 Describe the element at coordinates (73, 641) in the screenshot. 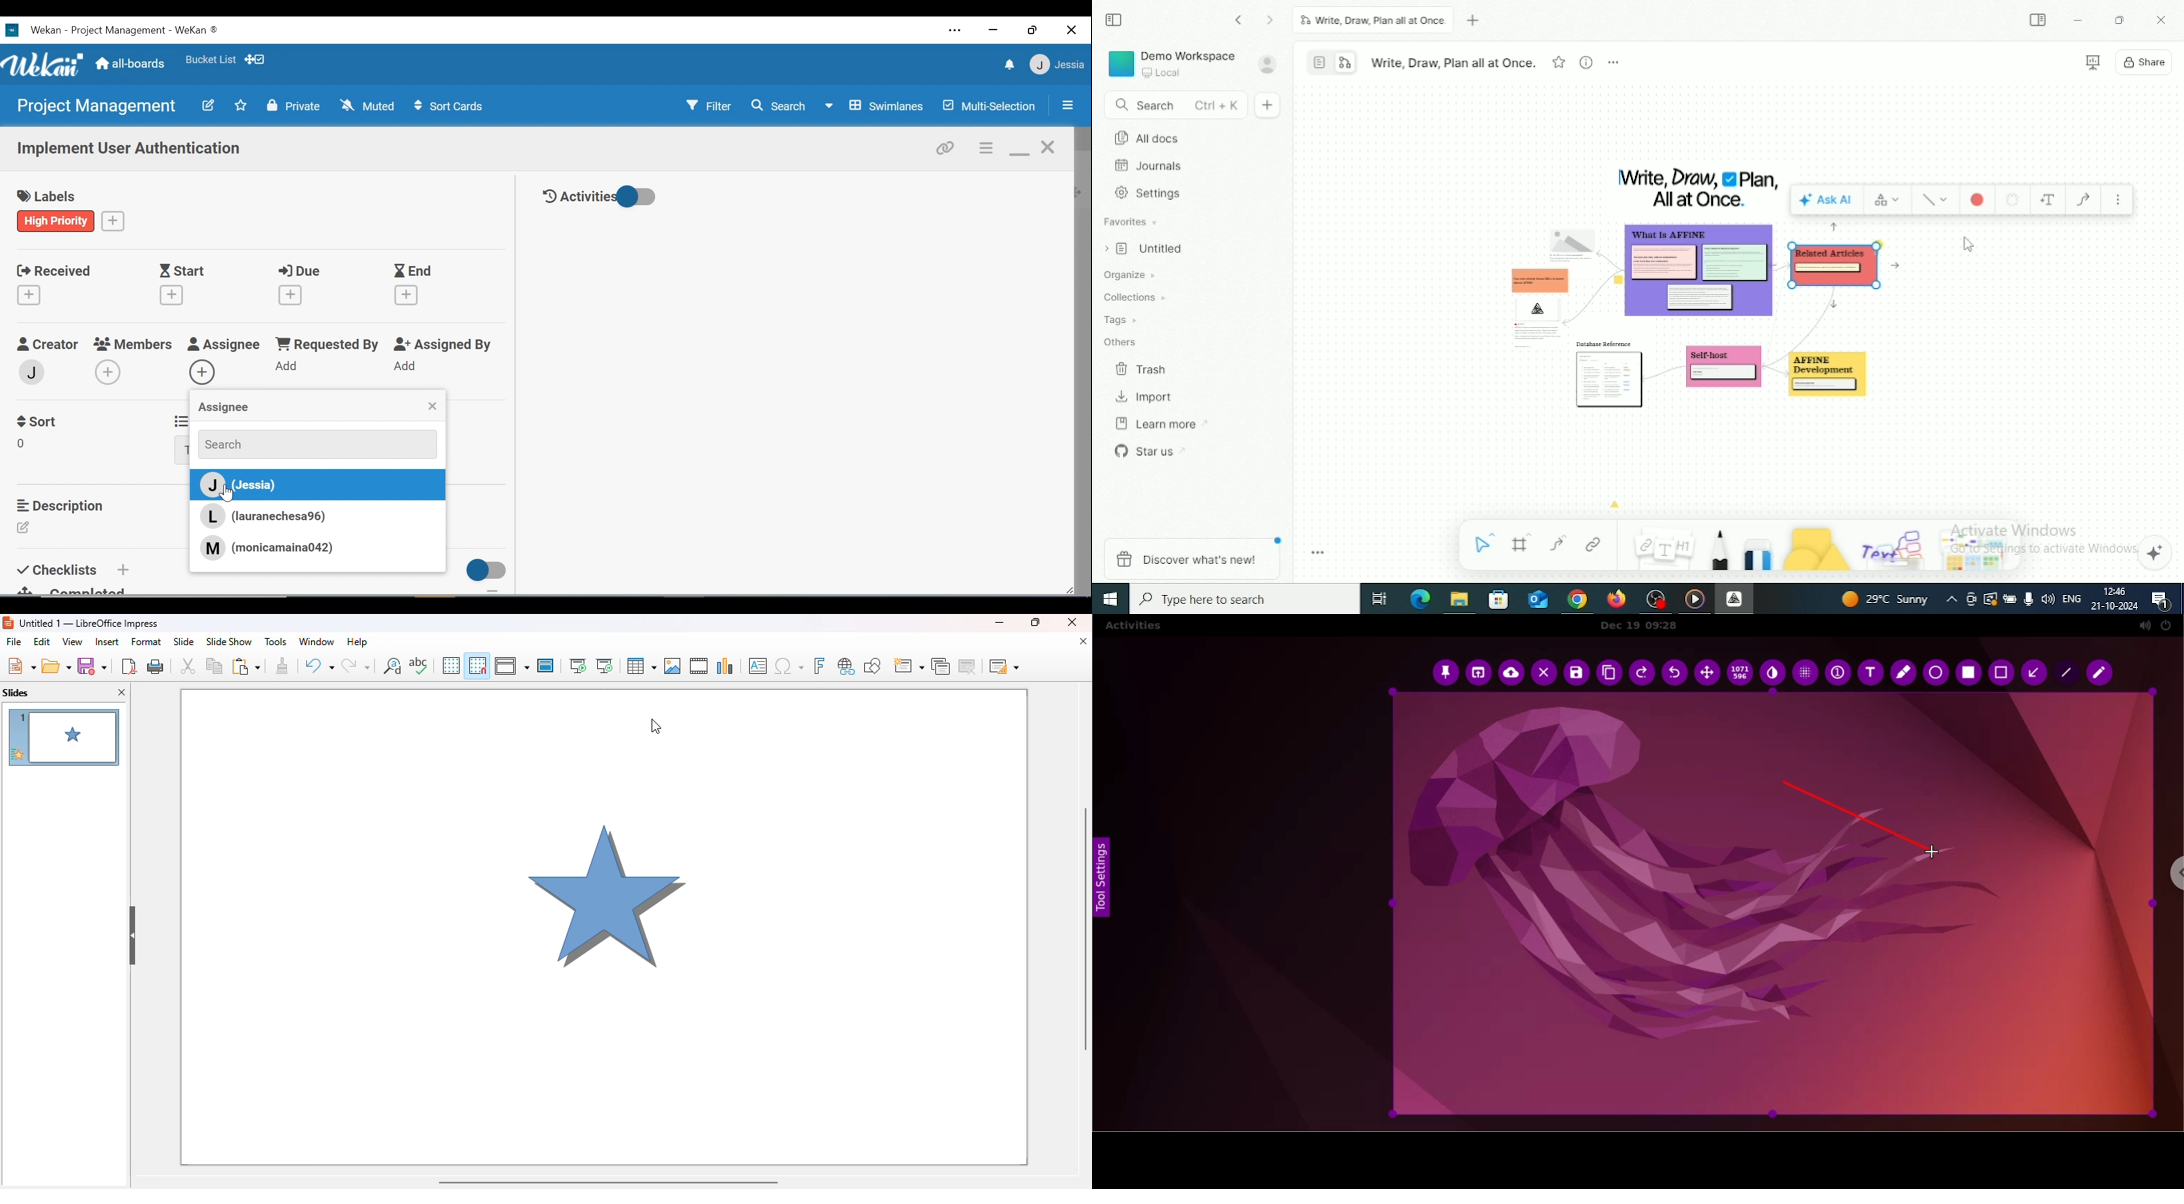

I see `view` at that location.